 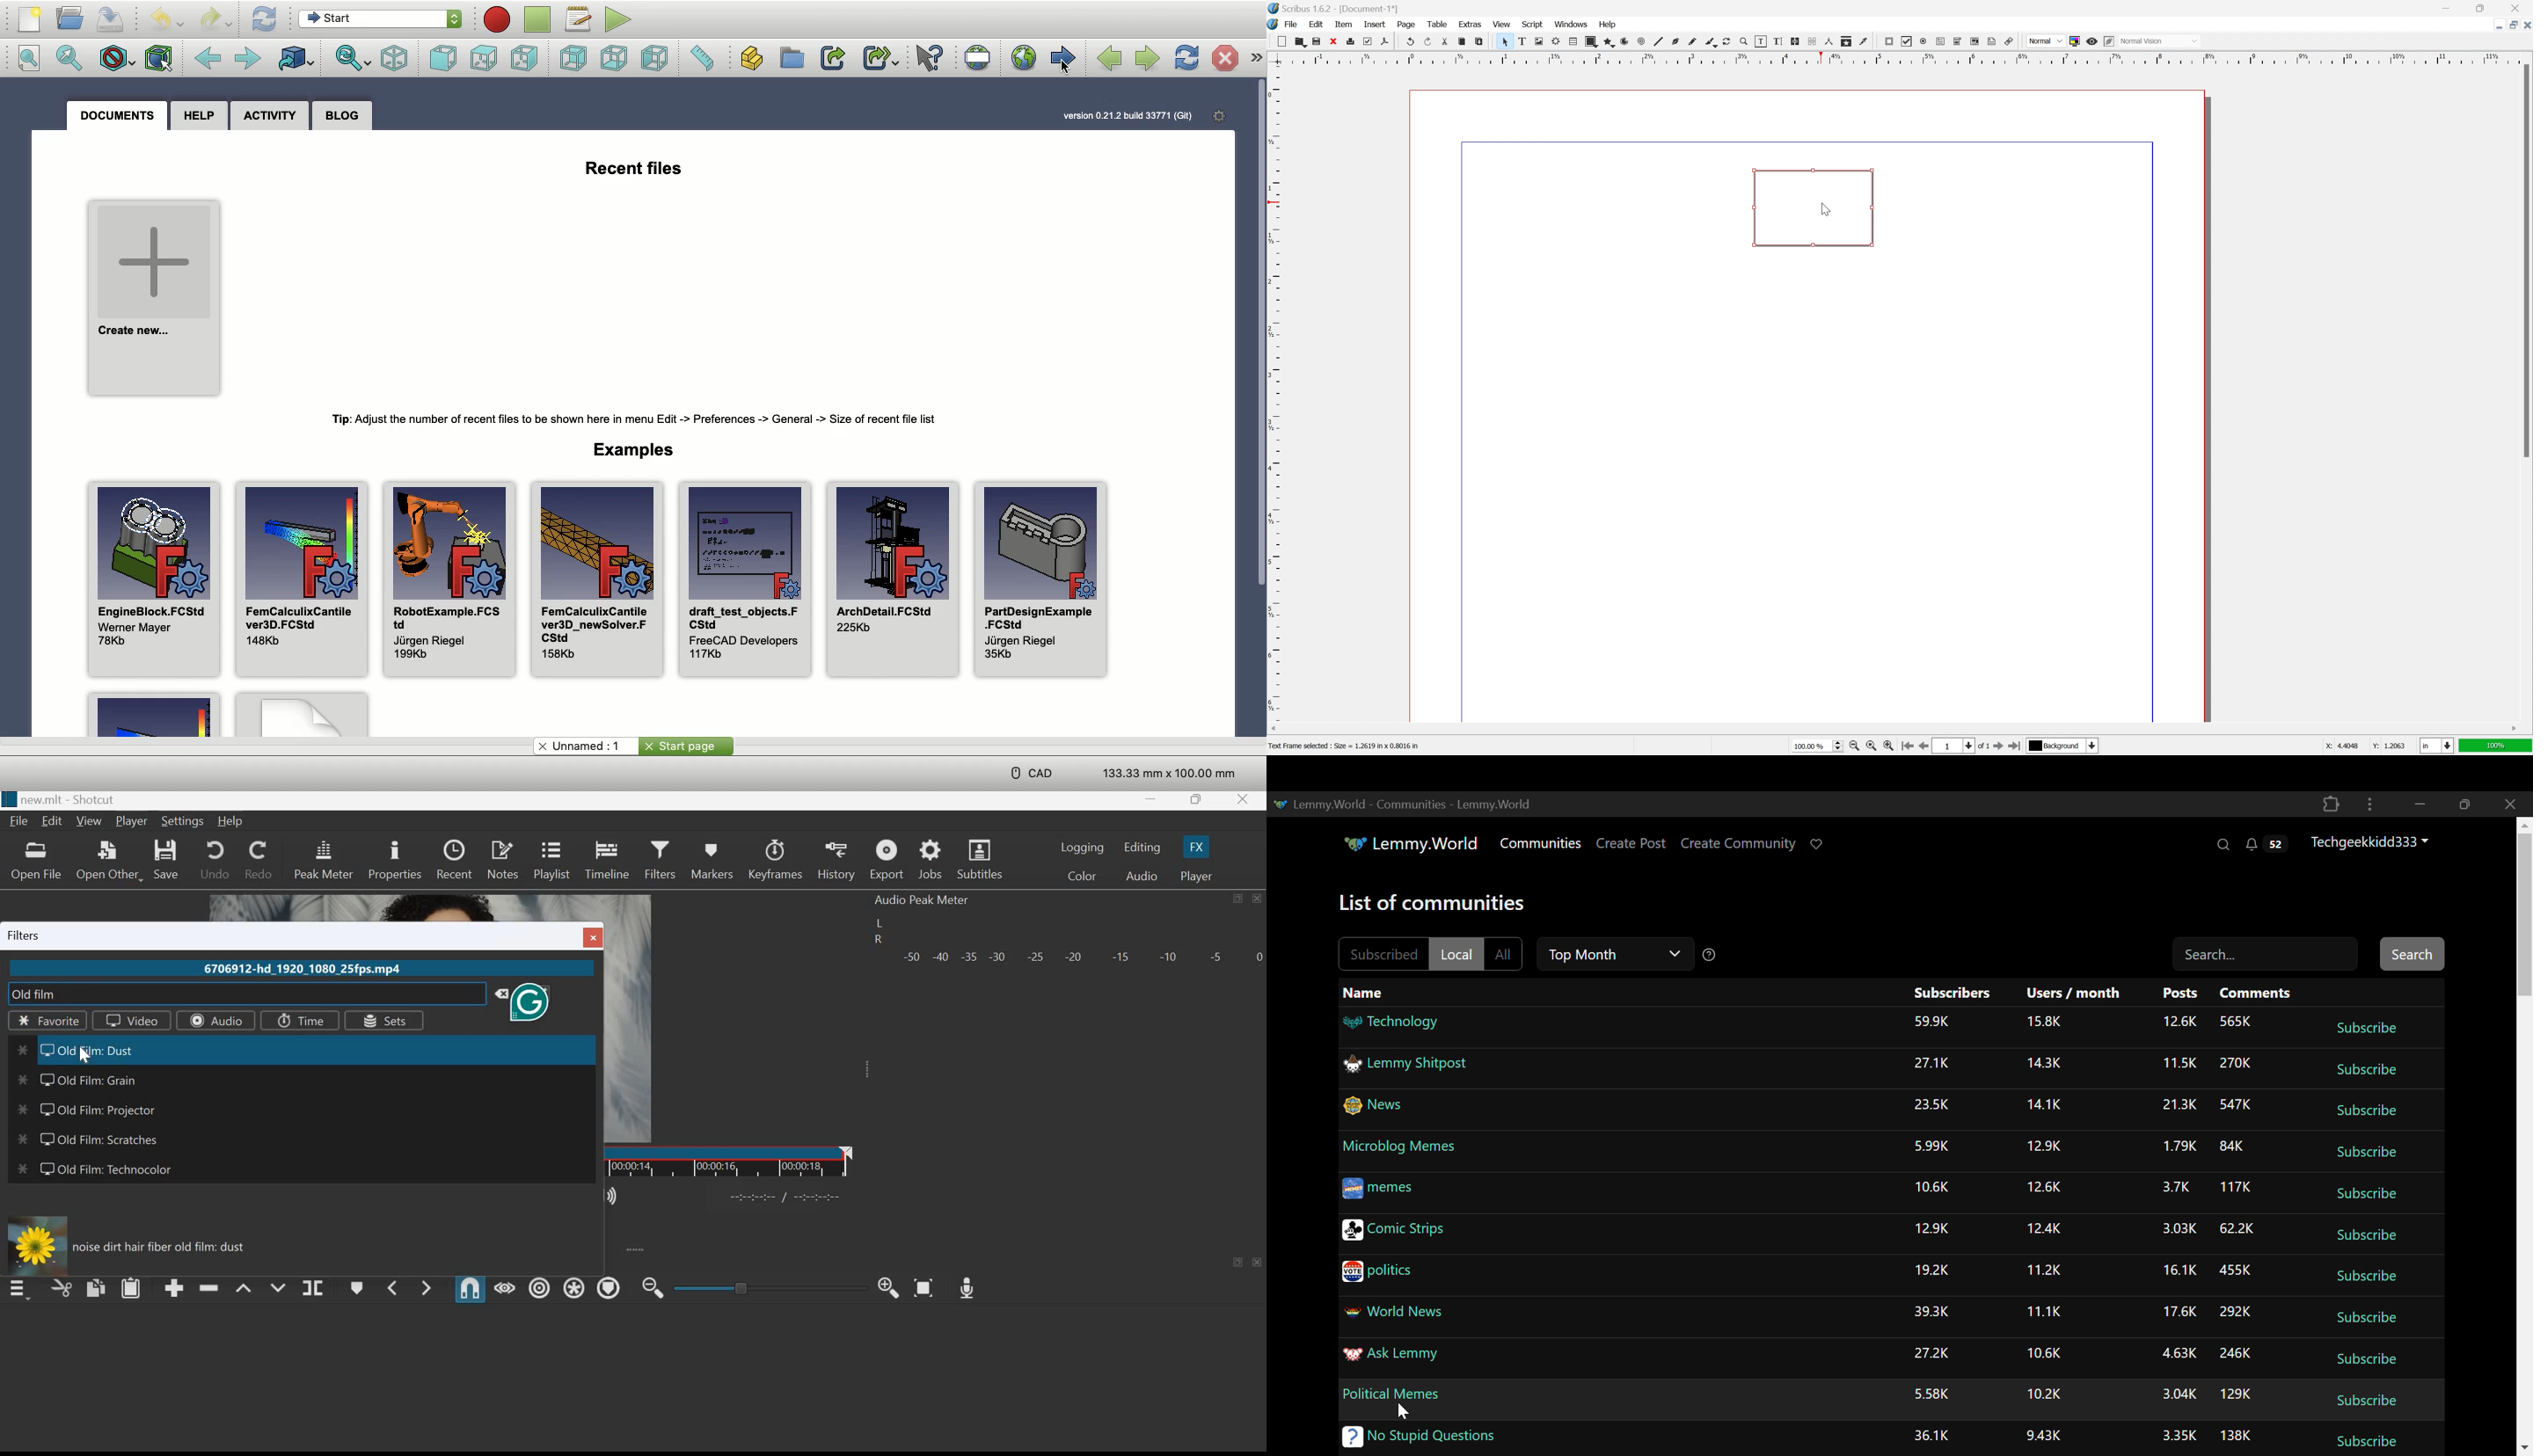 I want to click on eye dropper, so click(x=1865, y=41).